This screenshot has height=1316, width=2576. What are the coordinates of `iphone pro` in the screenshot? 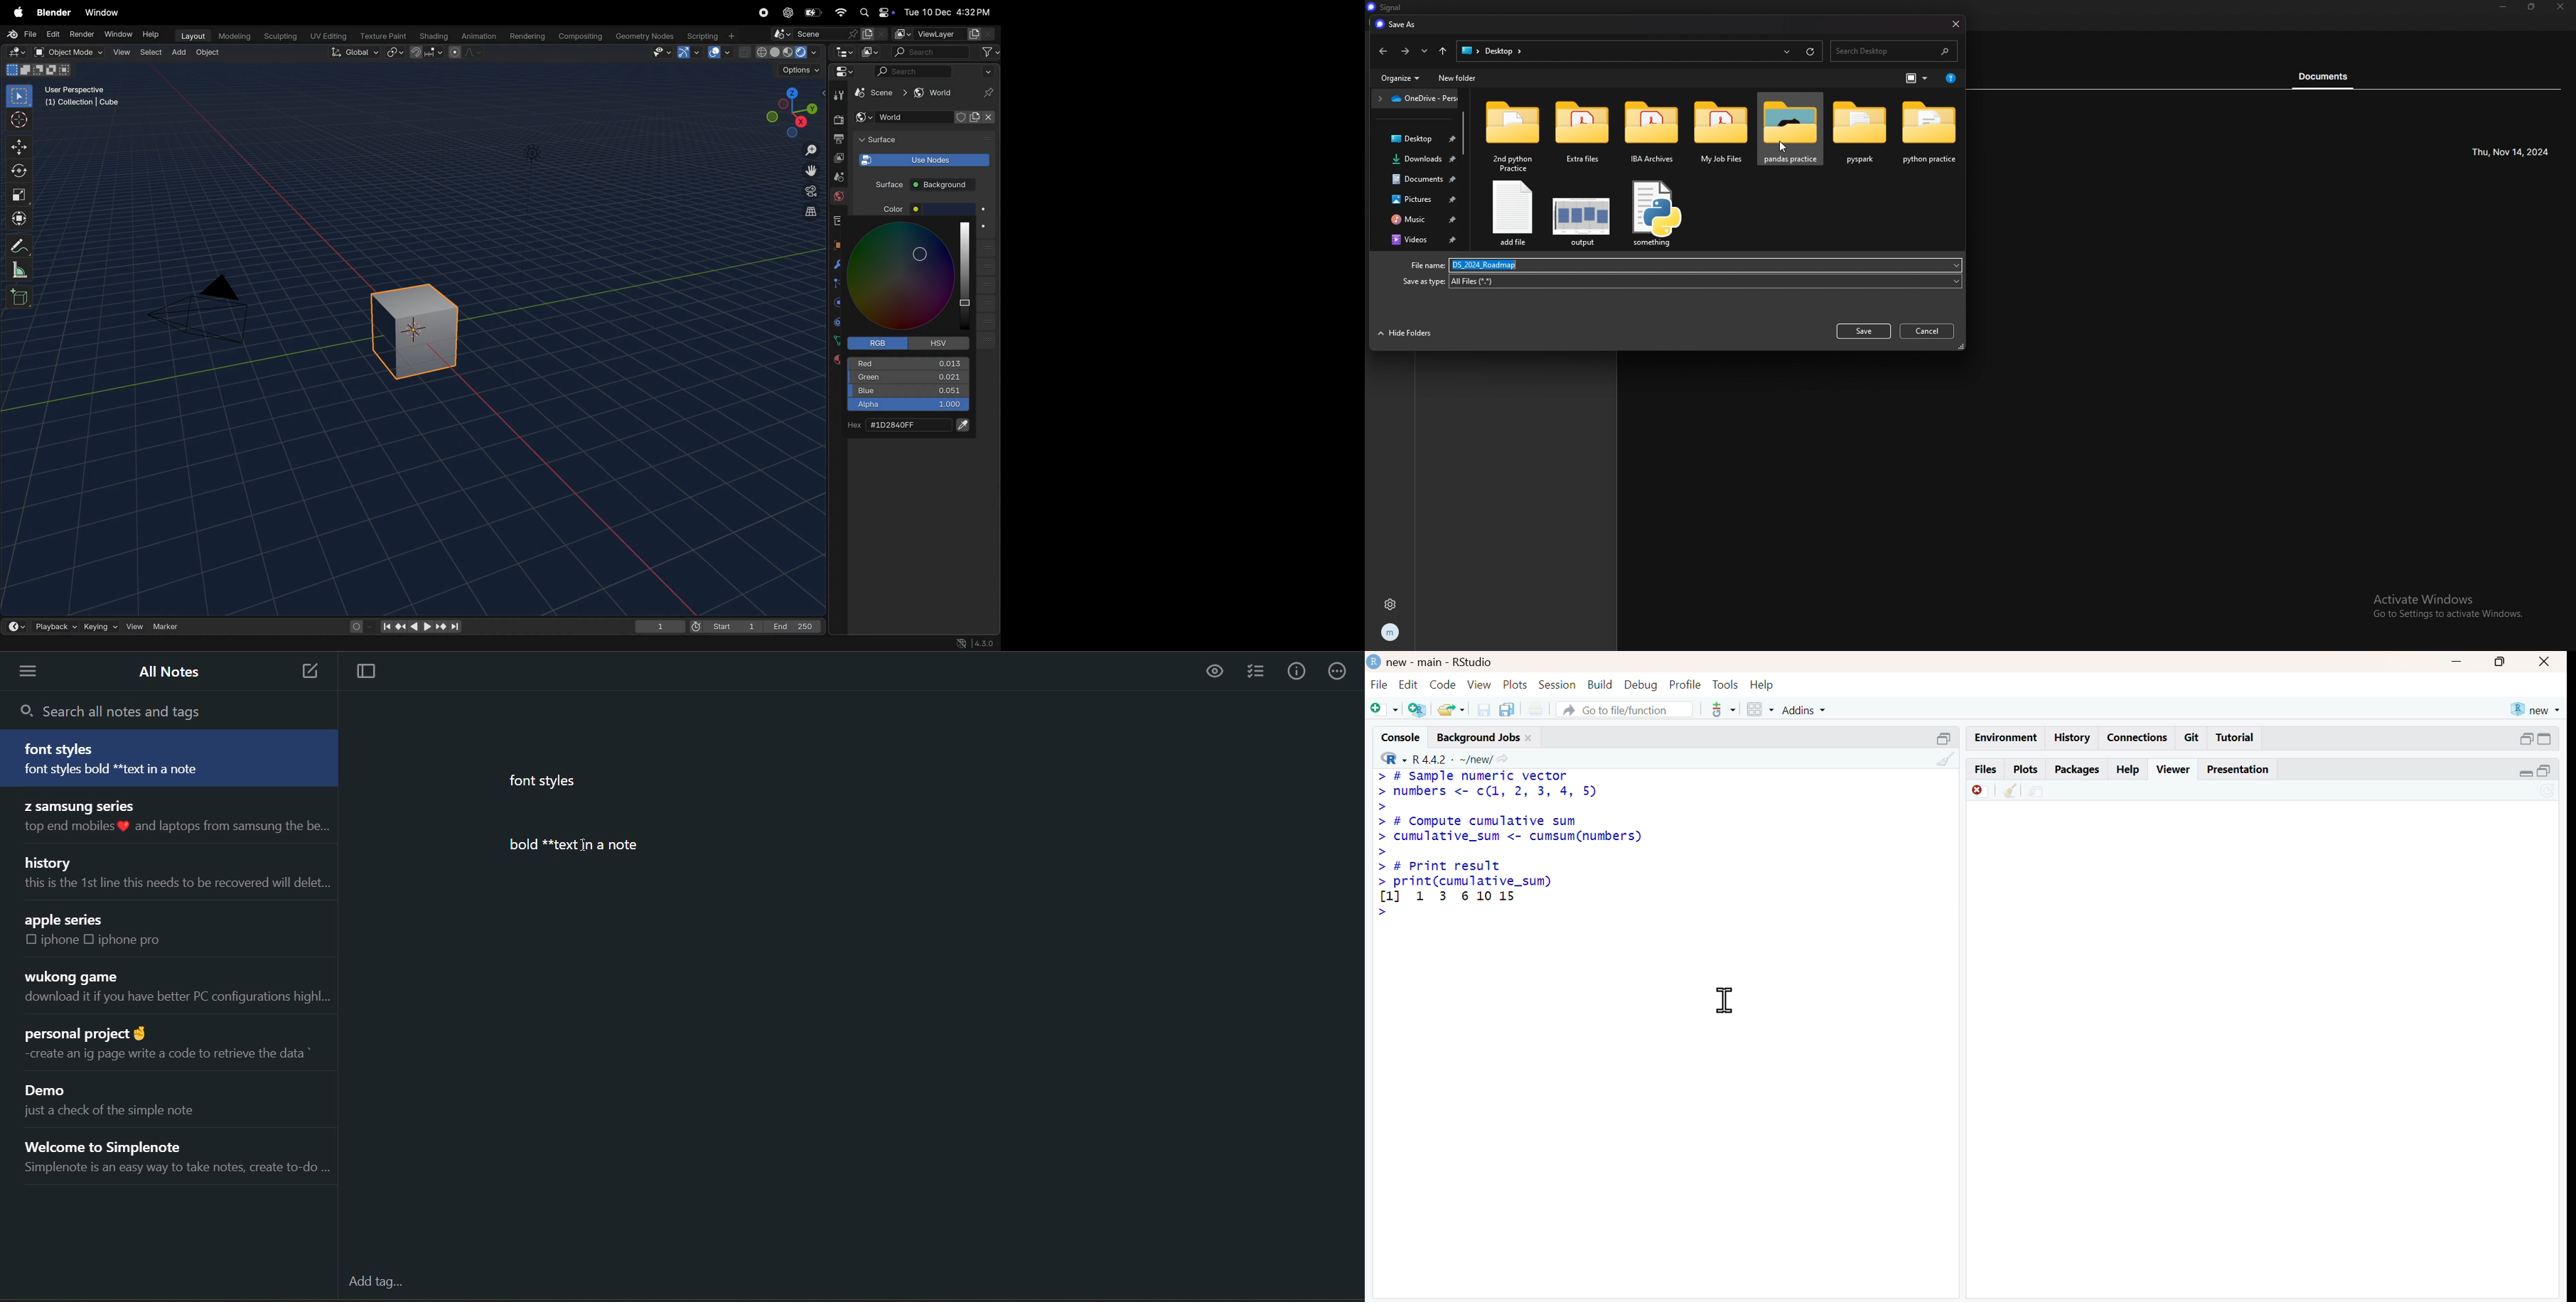 It's located at (131, 940).